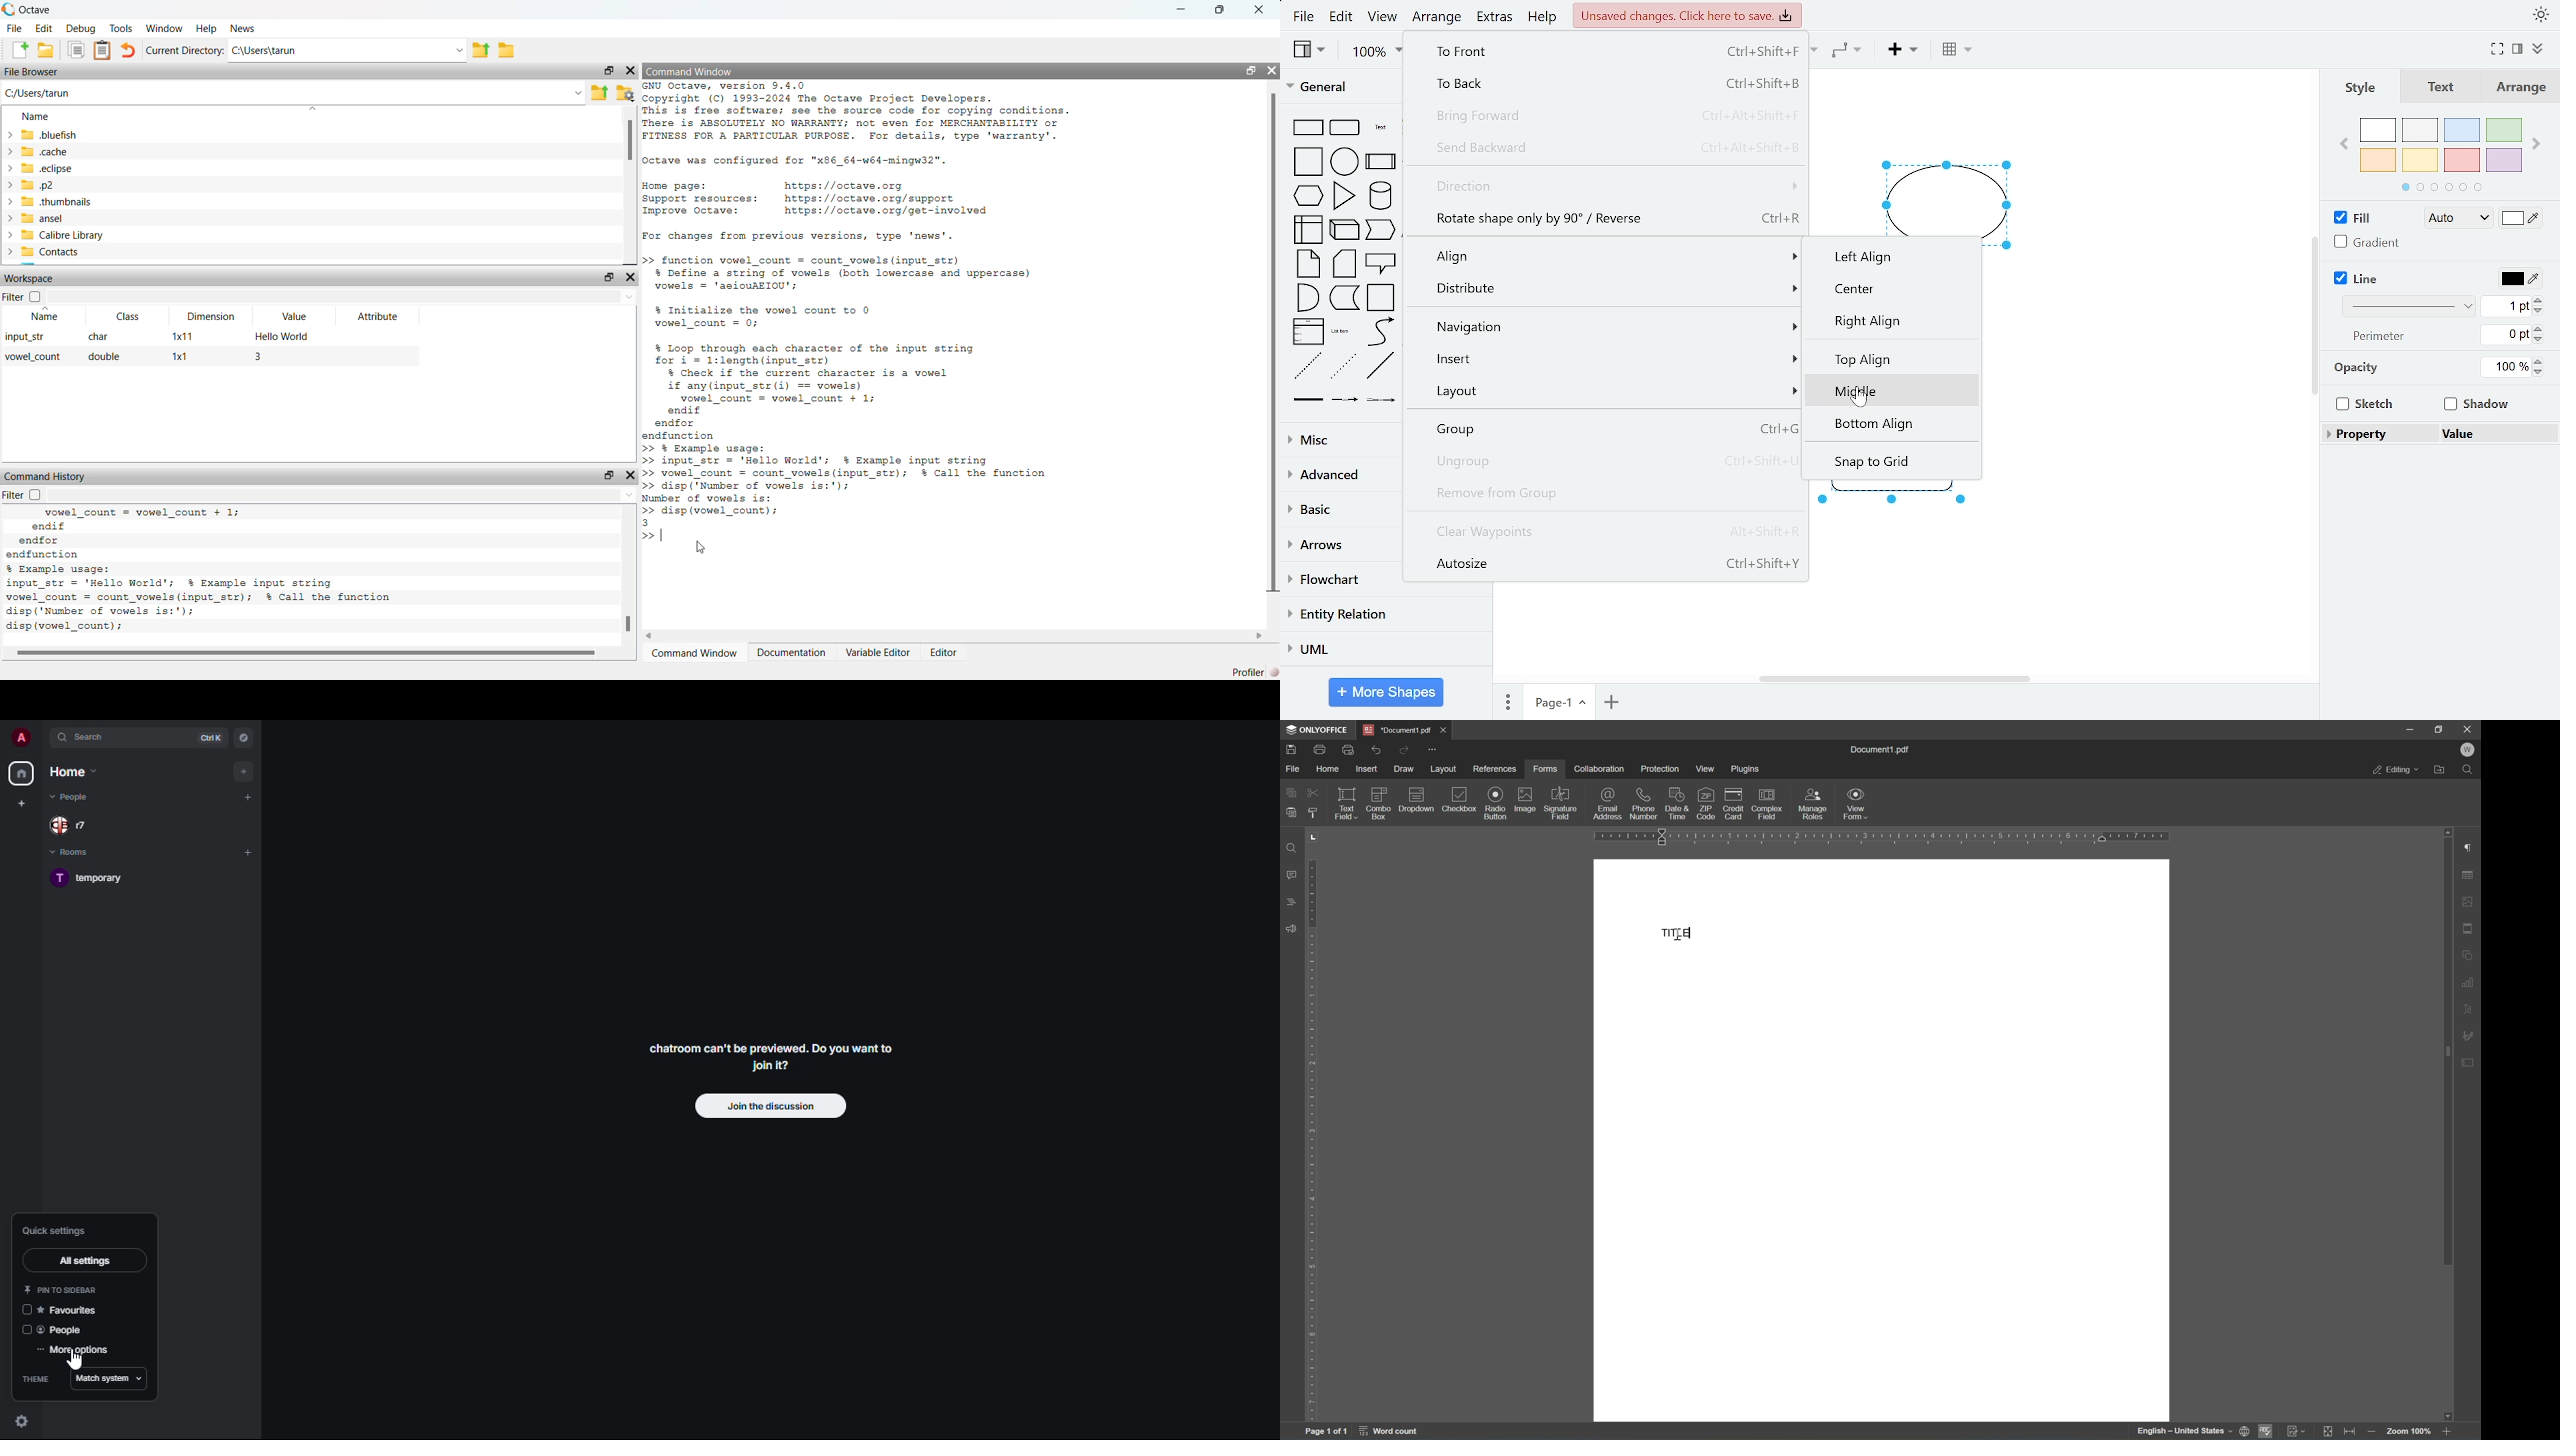 The height and width of the screenshot is (1456, 2576). Describe the element at coordinates (1609, 50) in the screenshot. I see `to front` at that location.